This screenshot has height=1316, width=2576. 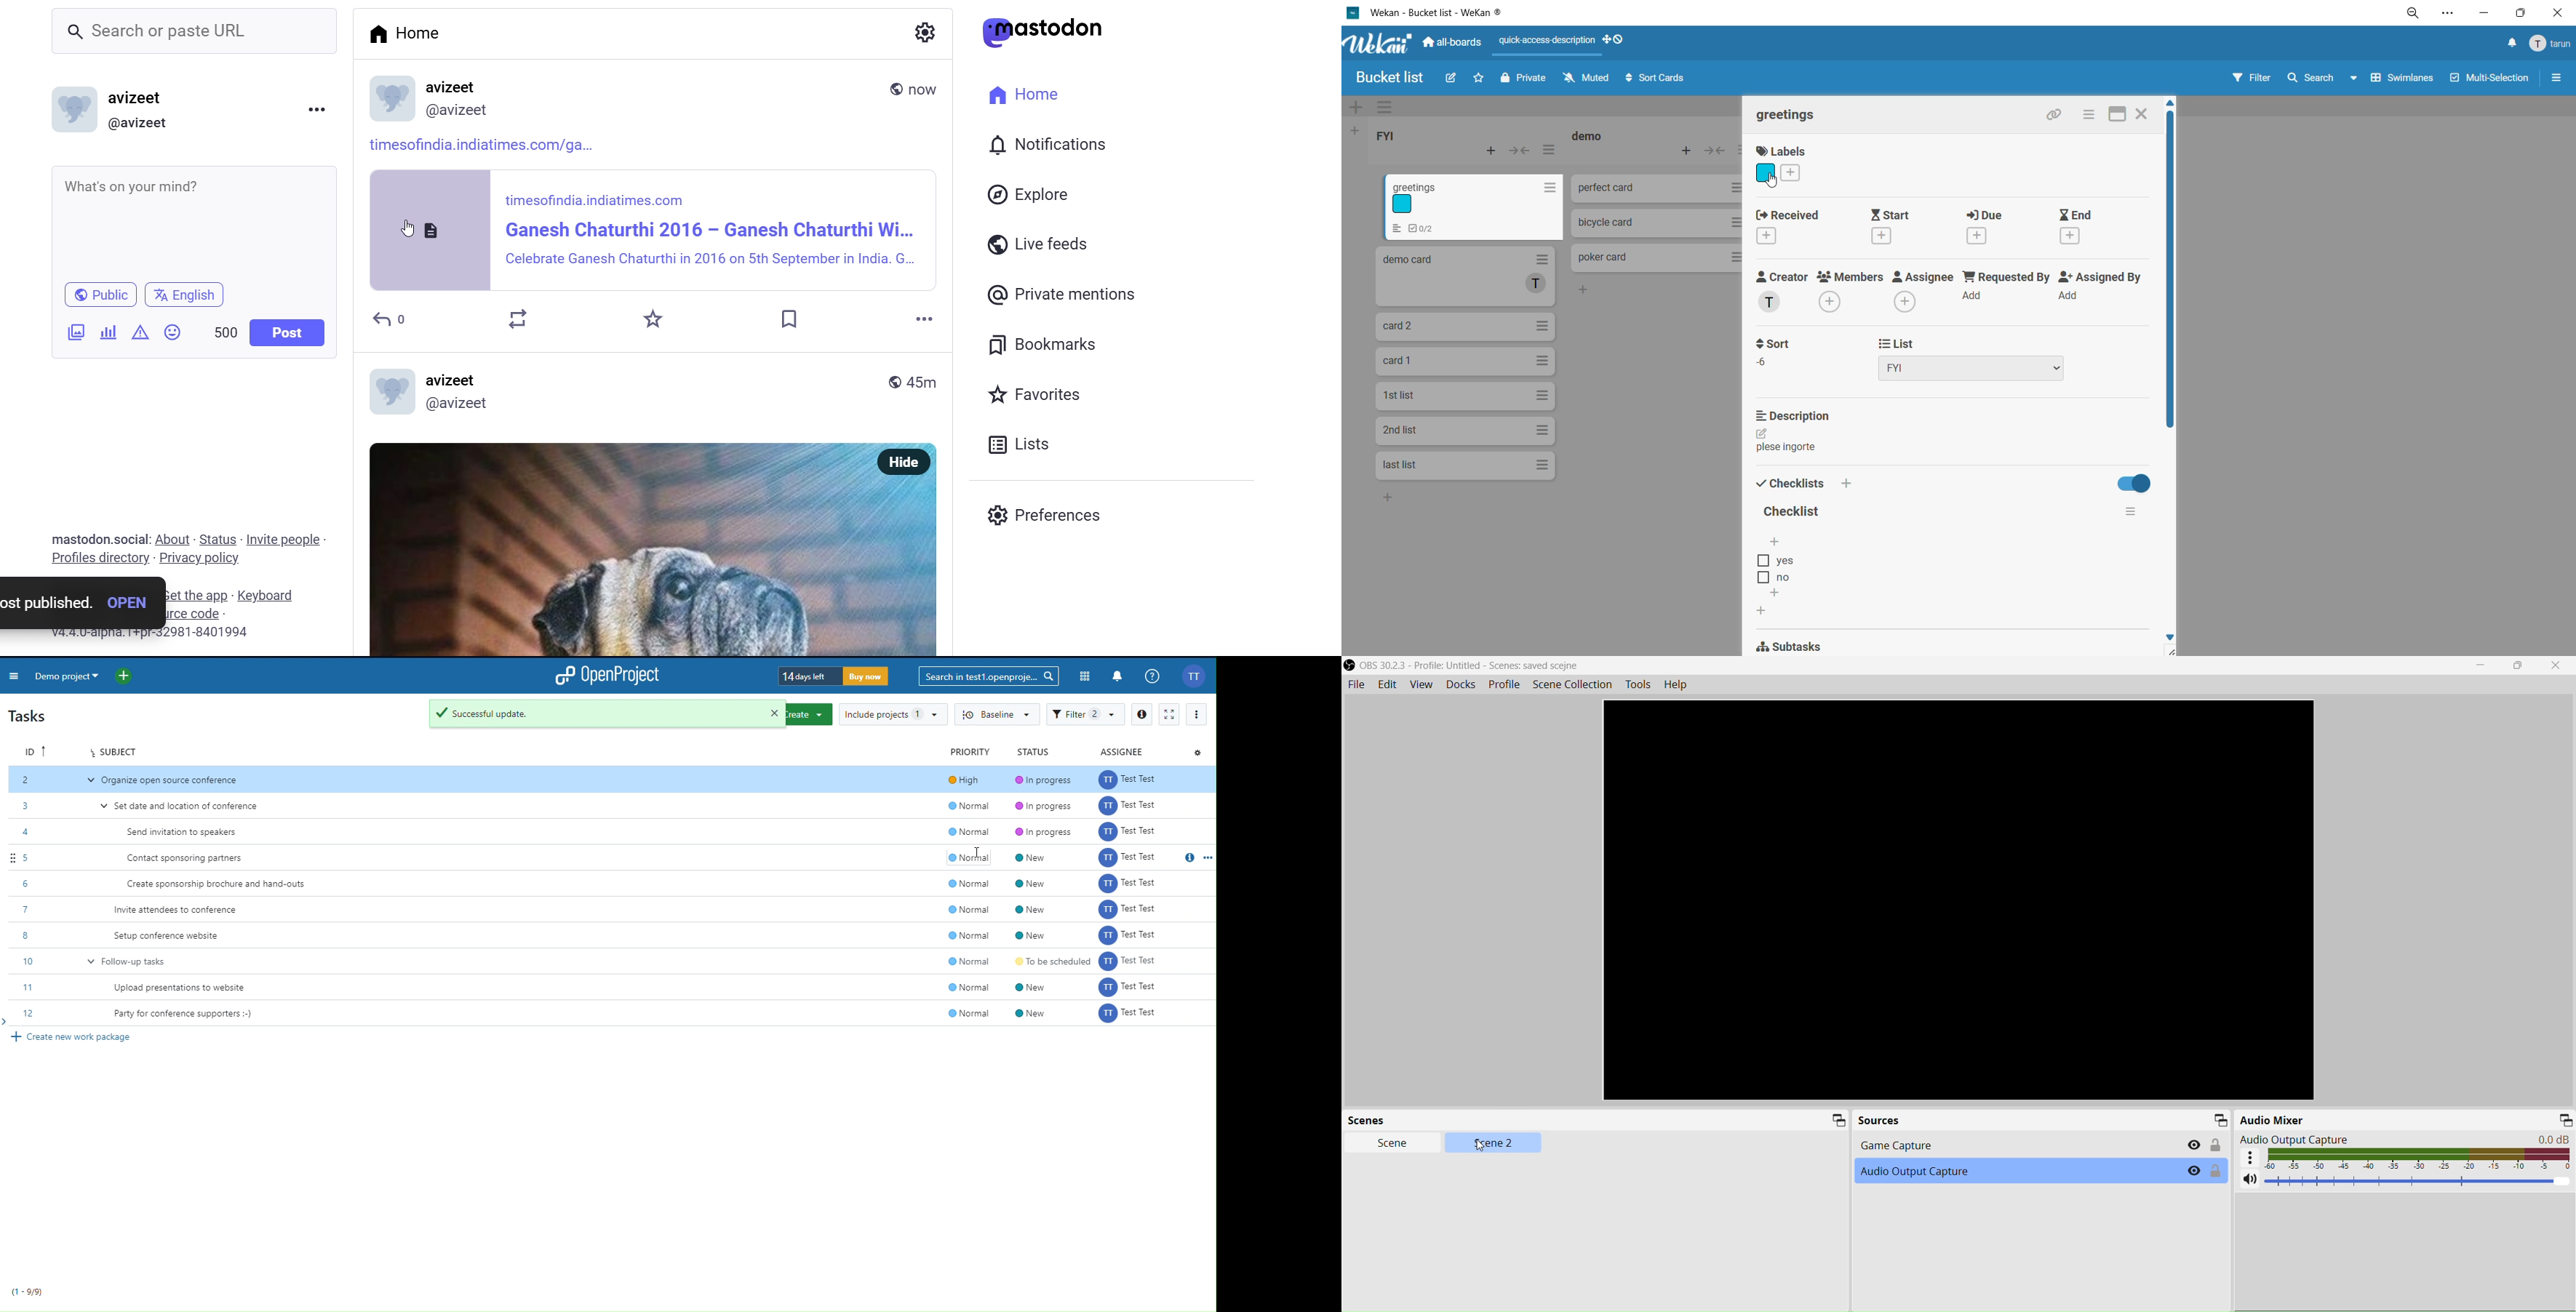 What do you see at coordinates (1787, 225) in the screenshot?
I see `recieved` at bounding box center [1787, 225].